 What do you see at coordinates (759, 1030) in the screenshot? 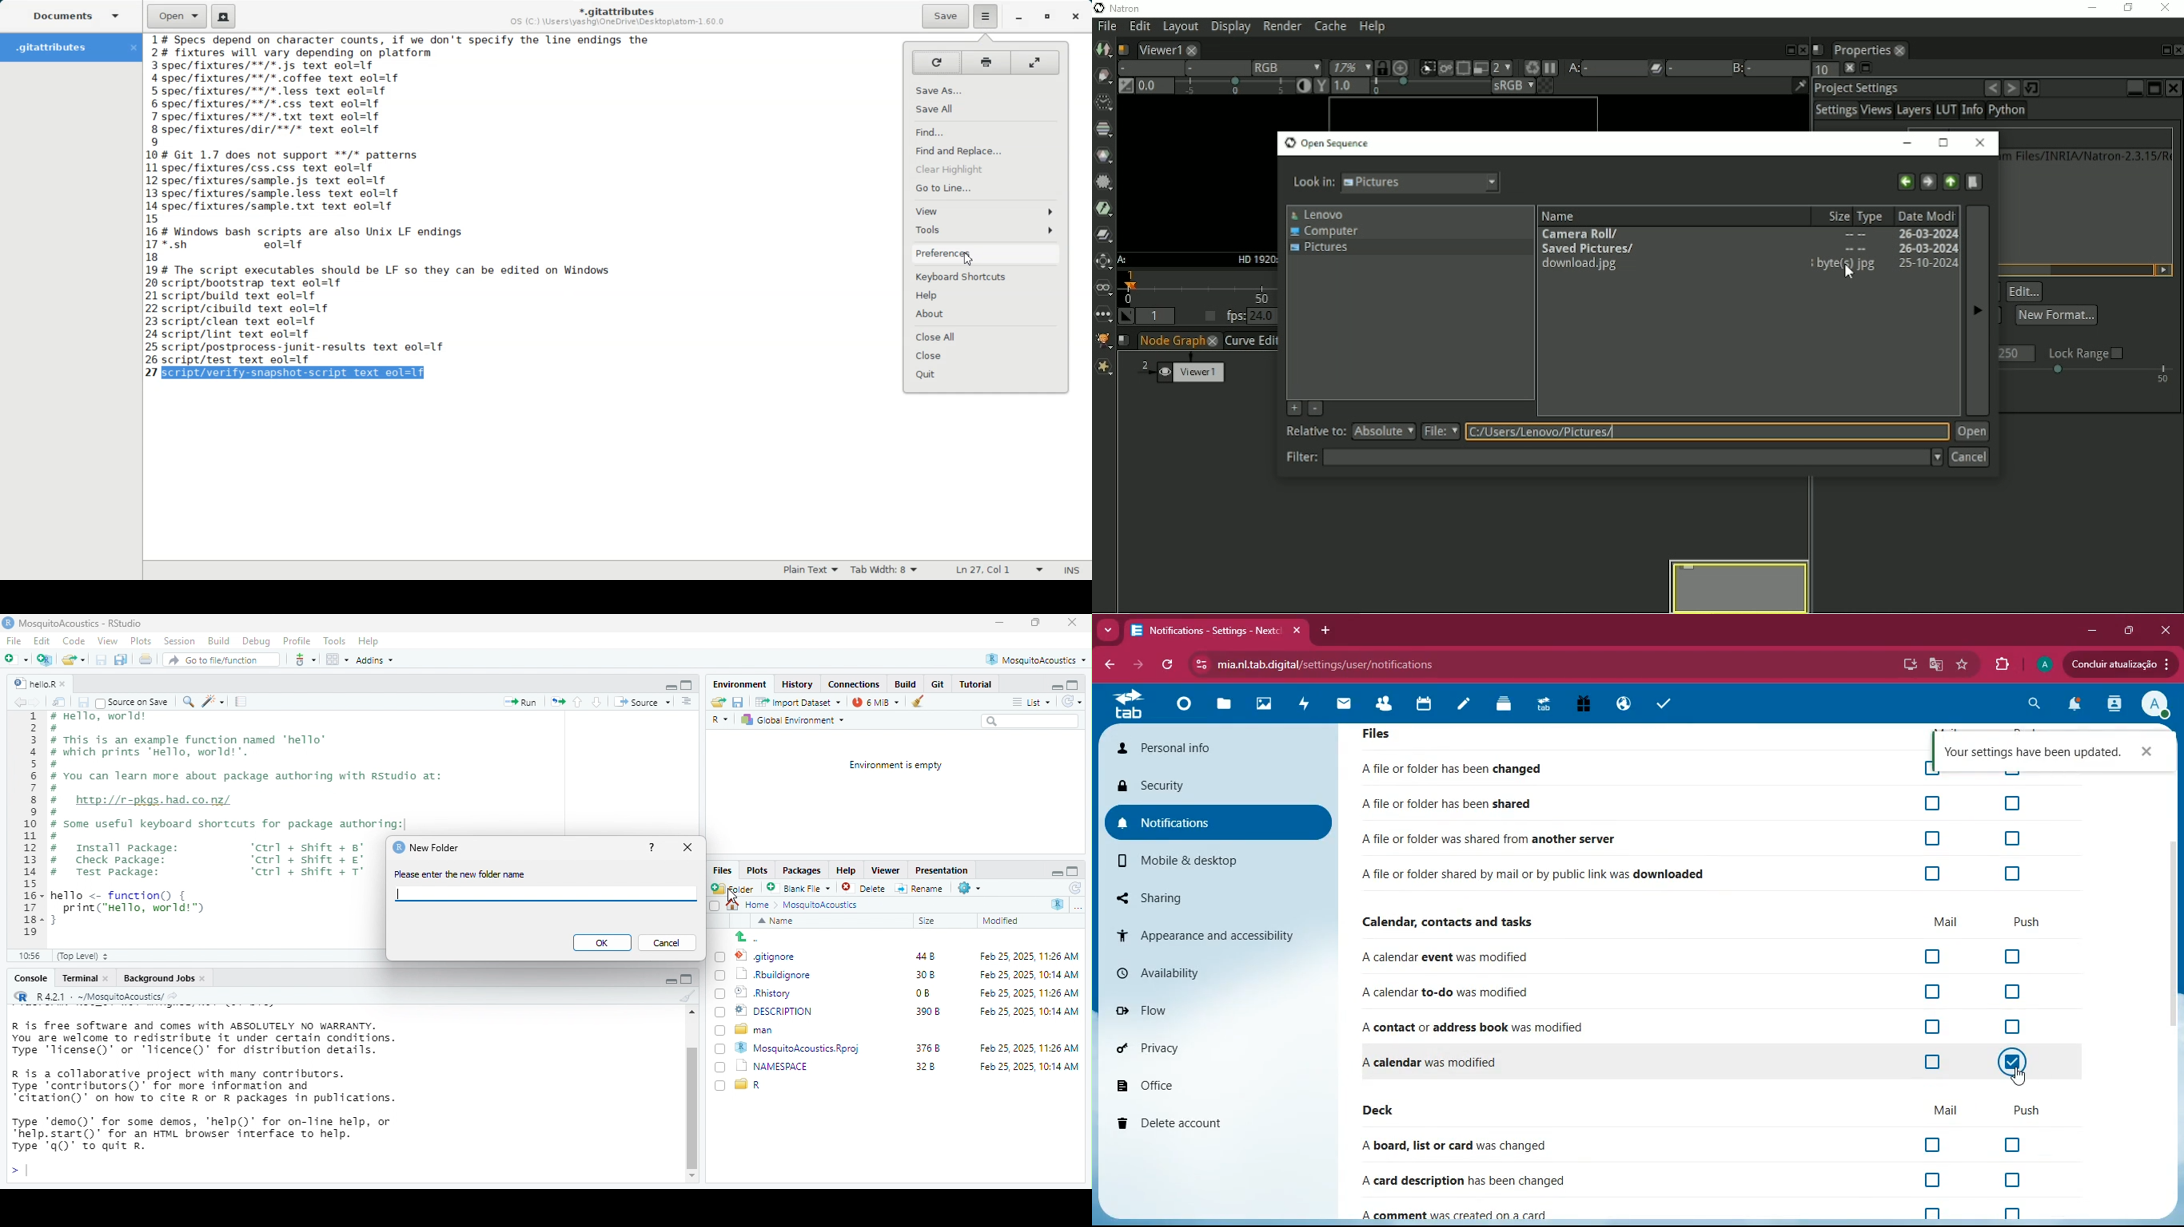
I see ` man` at bounding box center [759, 1030].